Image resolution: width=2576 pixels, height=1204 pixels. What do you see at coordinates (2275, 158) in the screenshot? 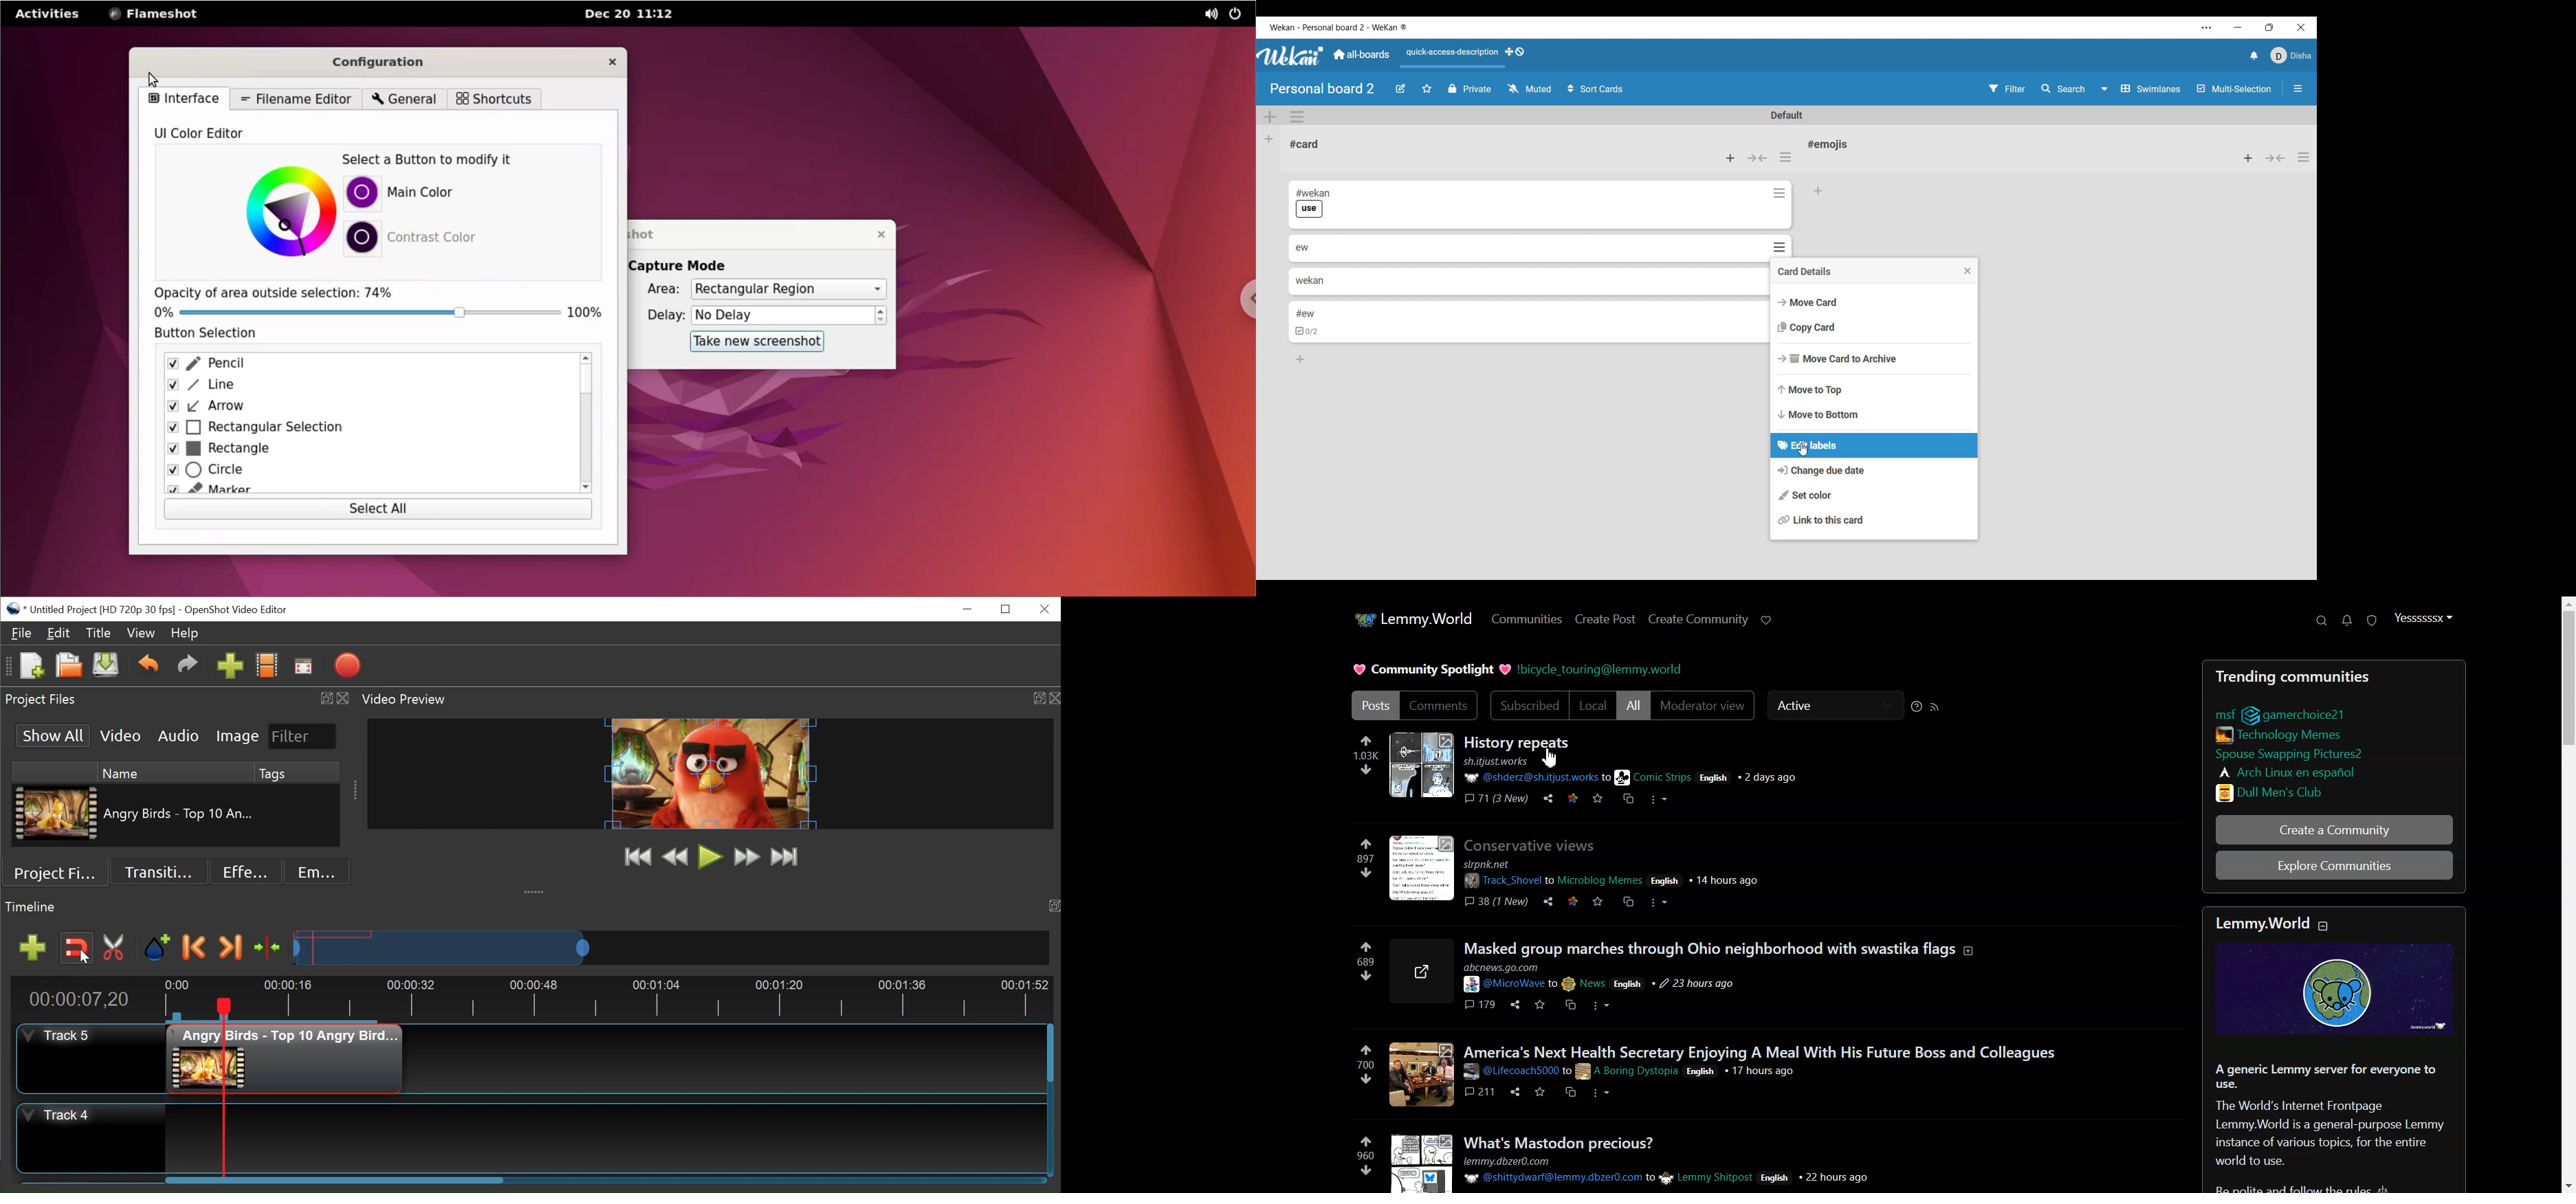
I see `Collapse` at bounding box center [2275, 158].